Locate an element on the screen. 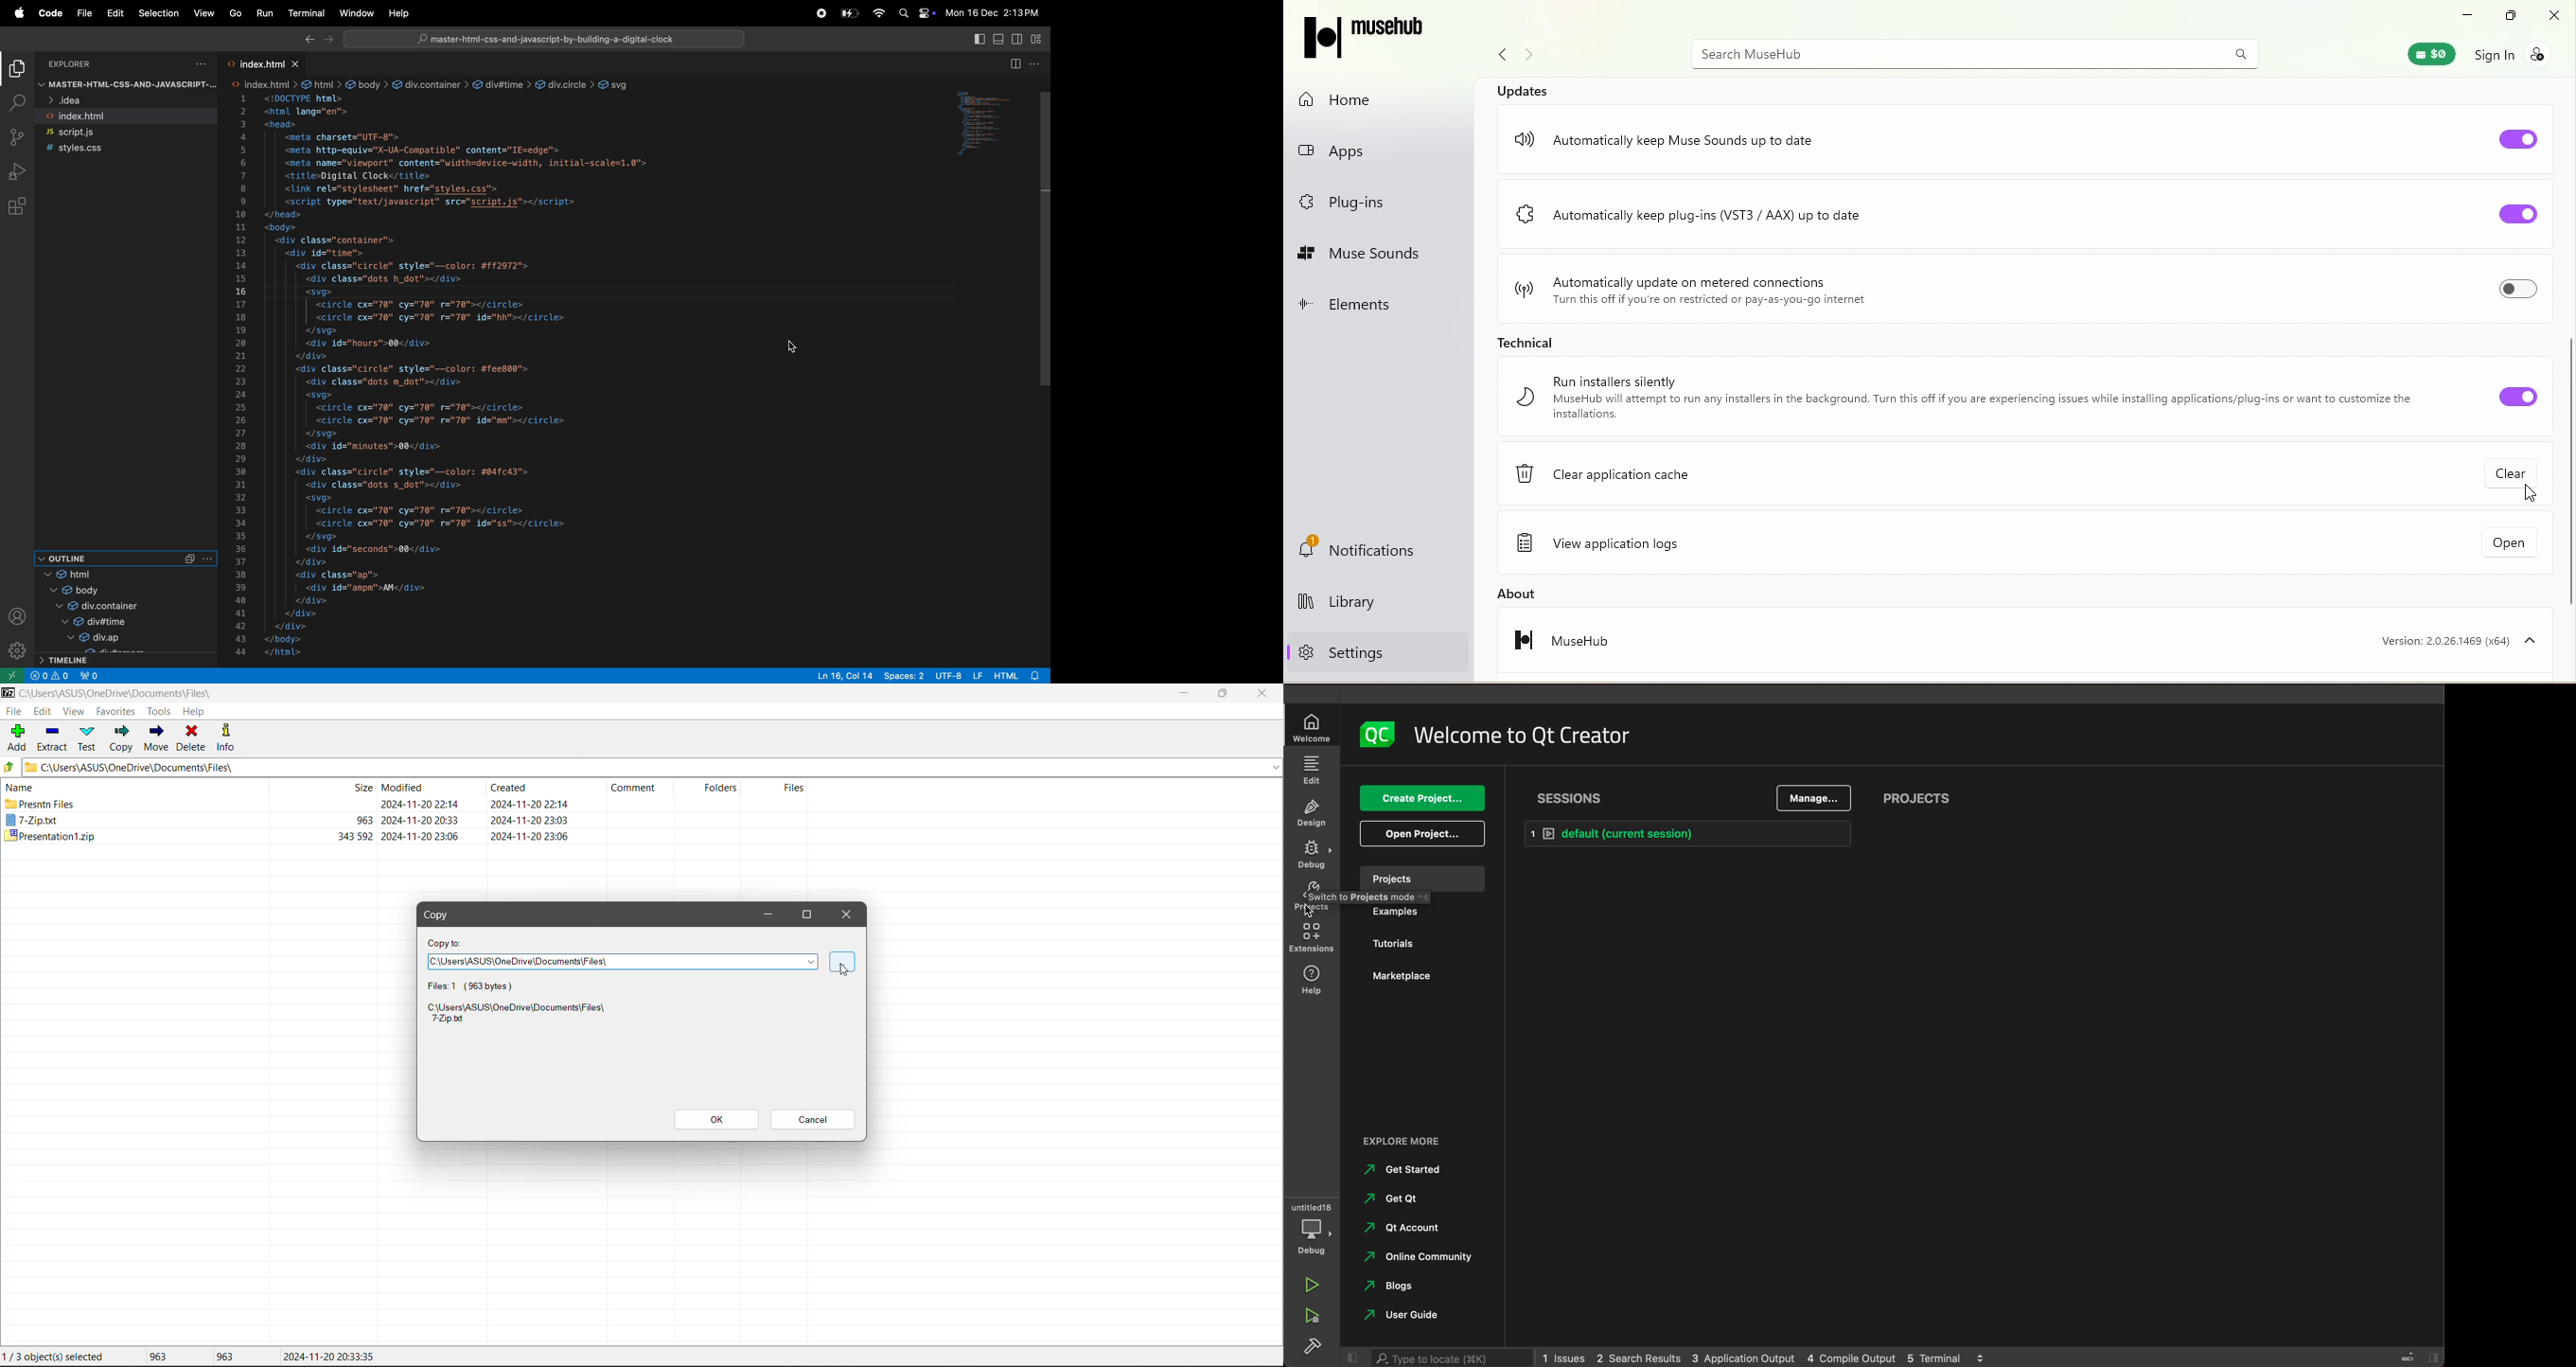 The image size is (2576, 1372). html alert is located at coordinates (1017, 675).